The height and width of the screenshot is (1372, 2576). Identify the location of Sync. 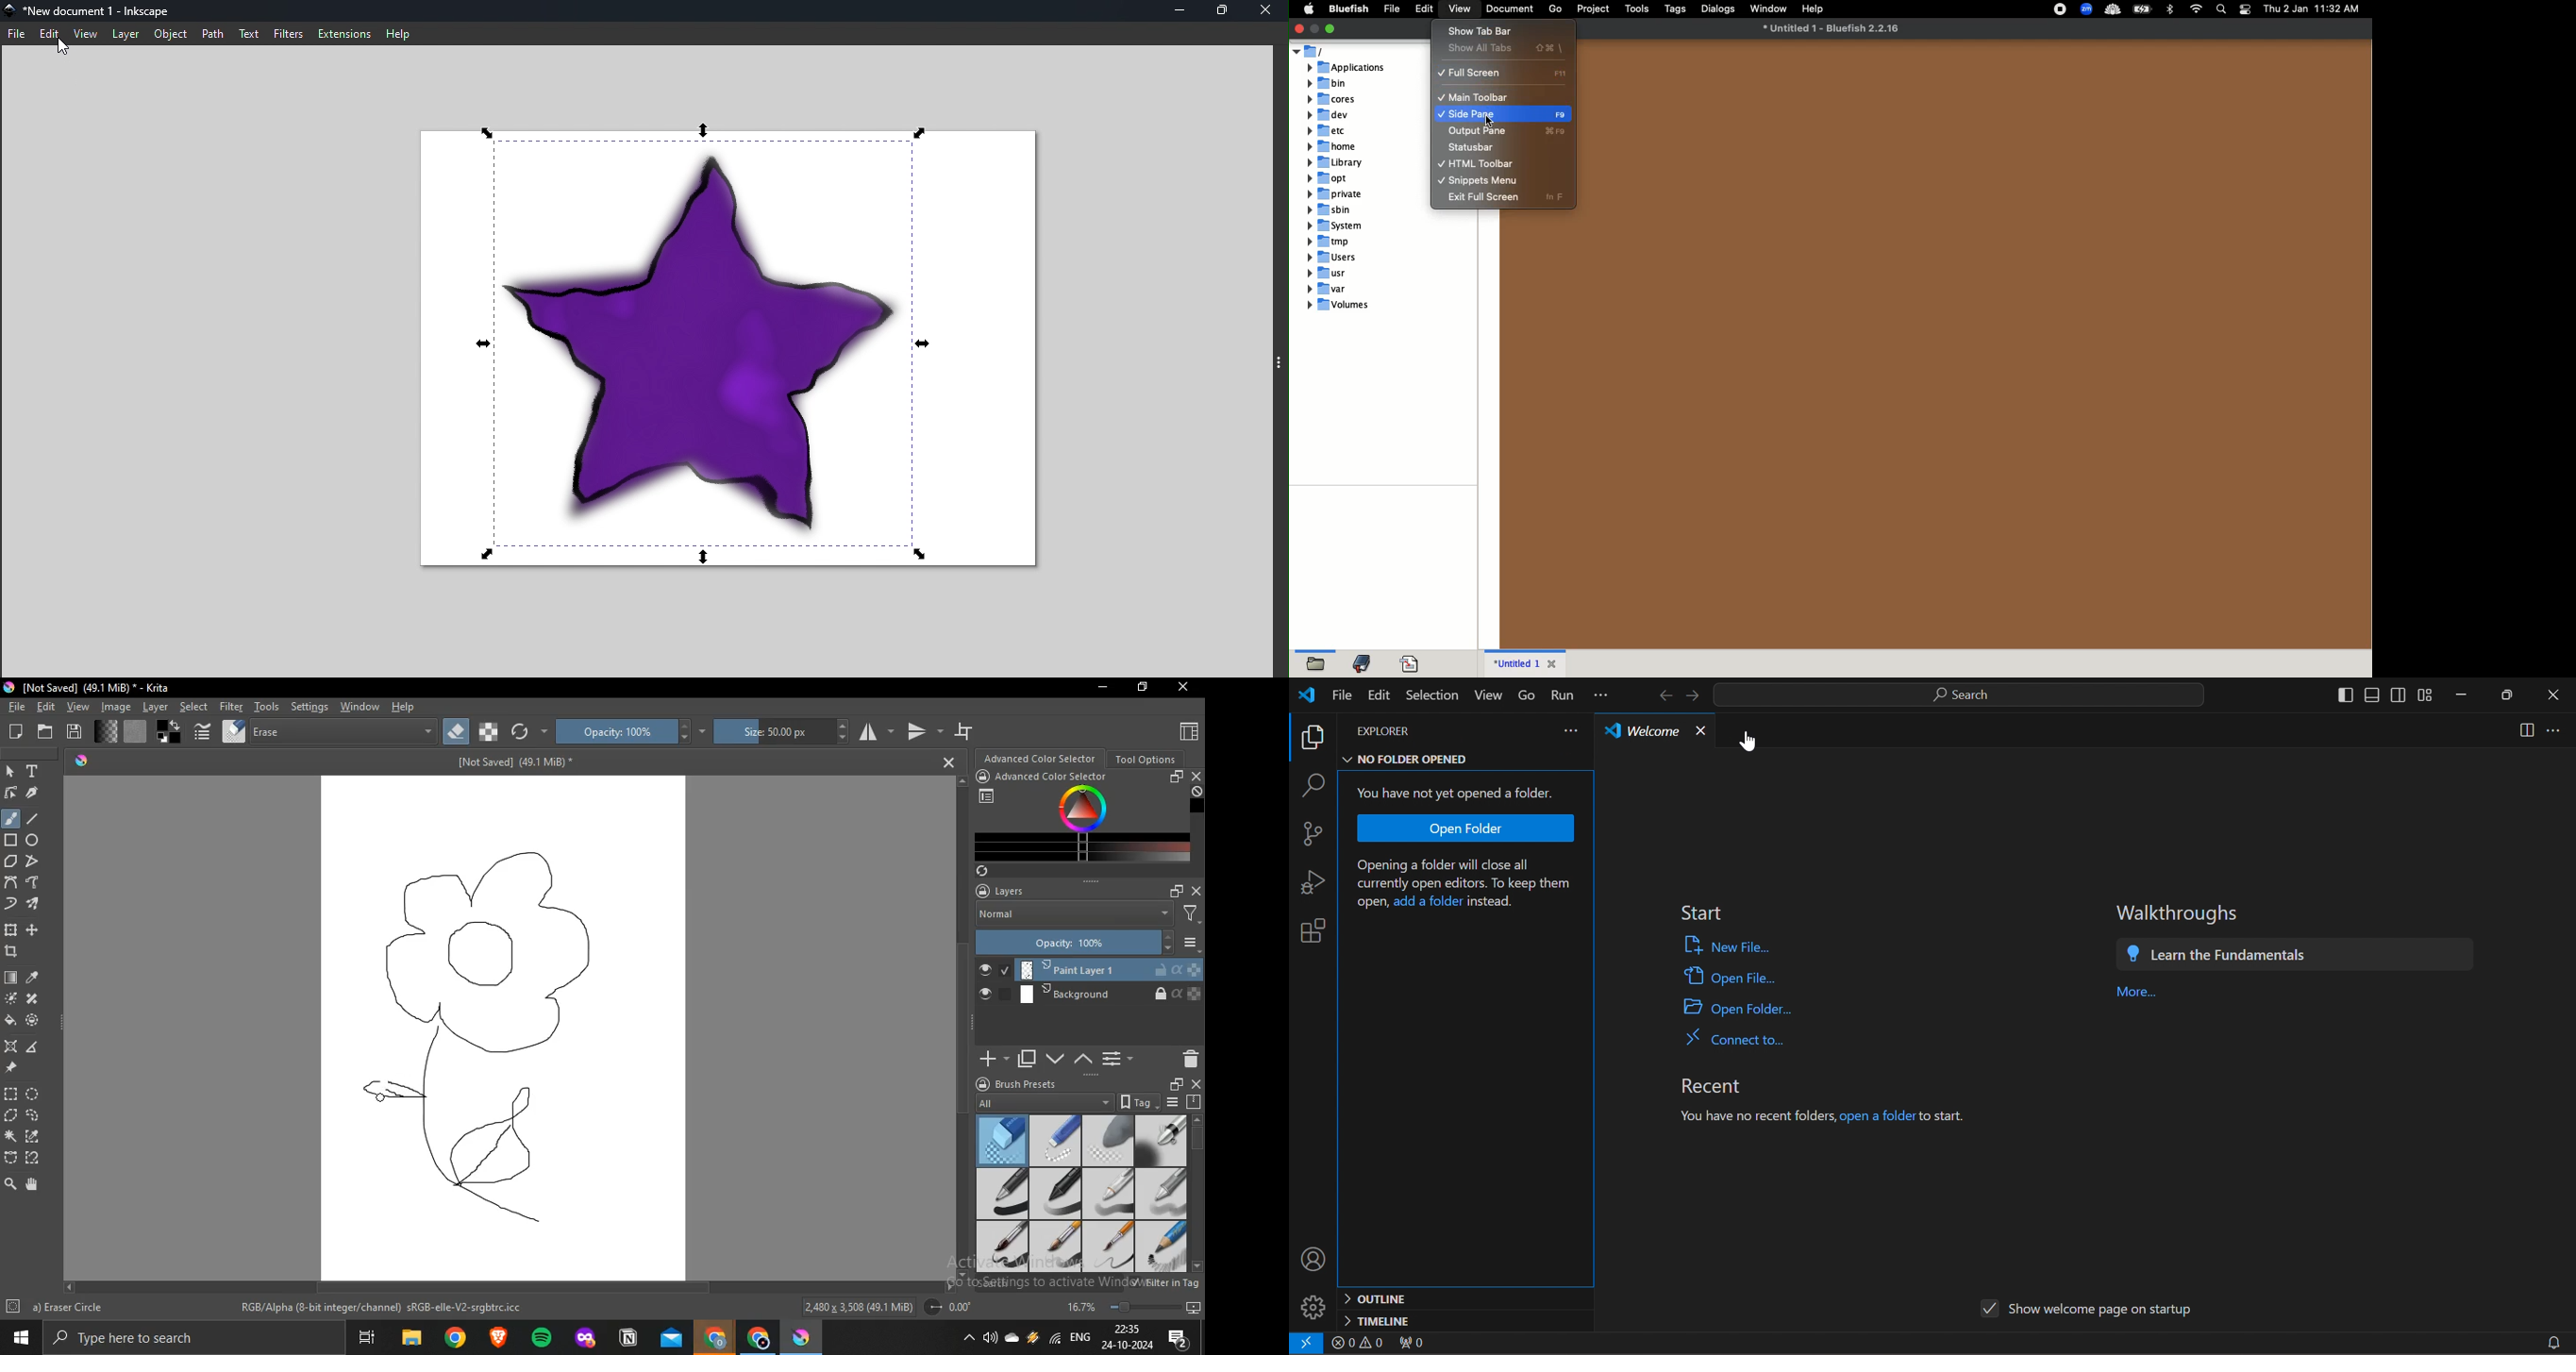
(985, 871).